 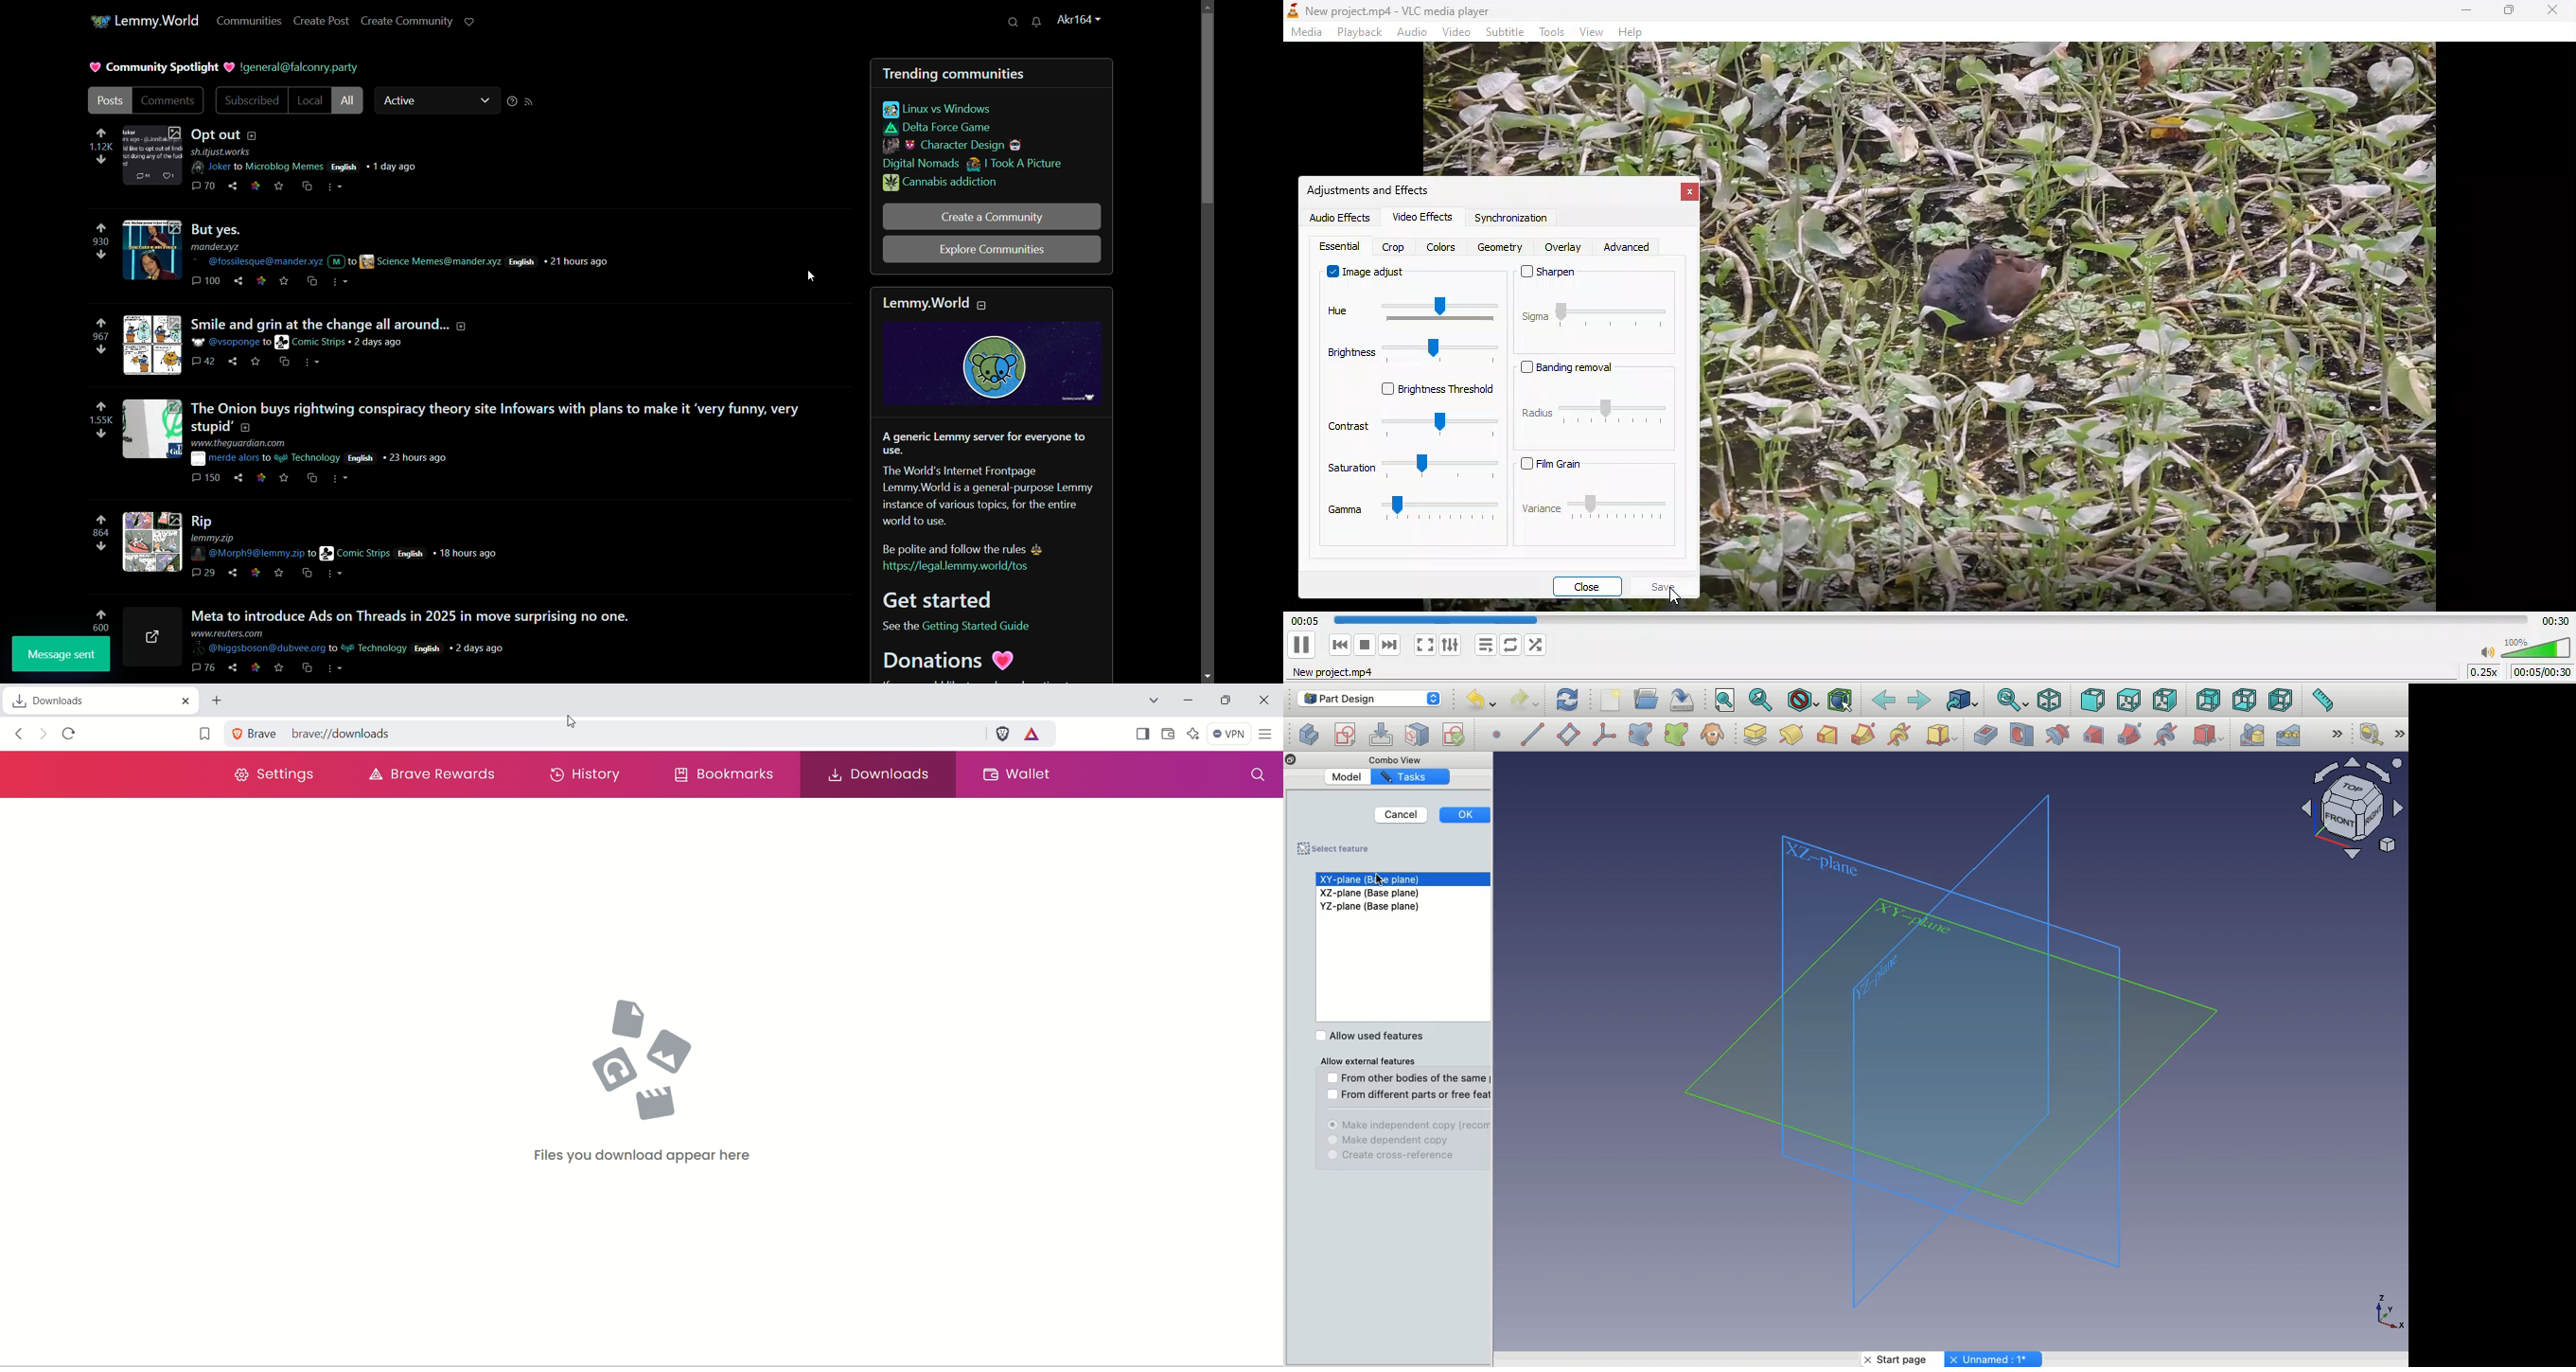 What do you see at coordinates (1590, 32) in the screenshot?
I see `view` at bounding box center [1590, 32].